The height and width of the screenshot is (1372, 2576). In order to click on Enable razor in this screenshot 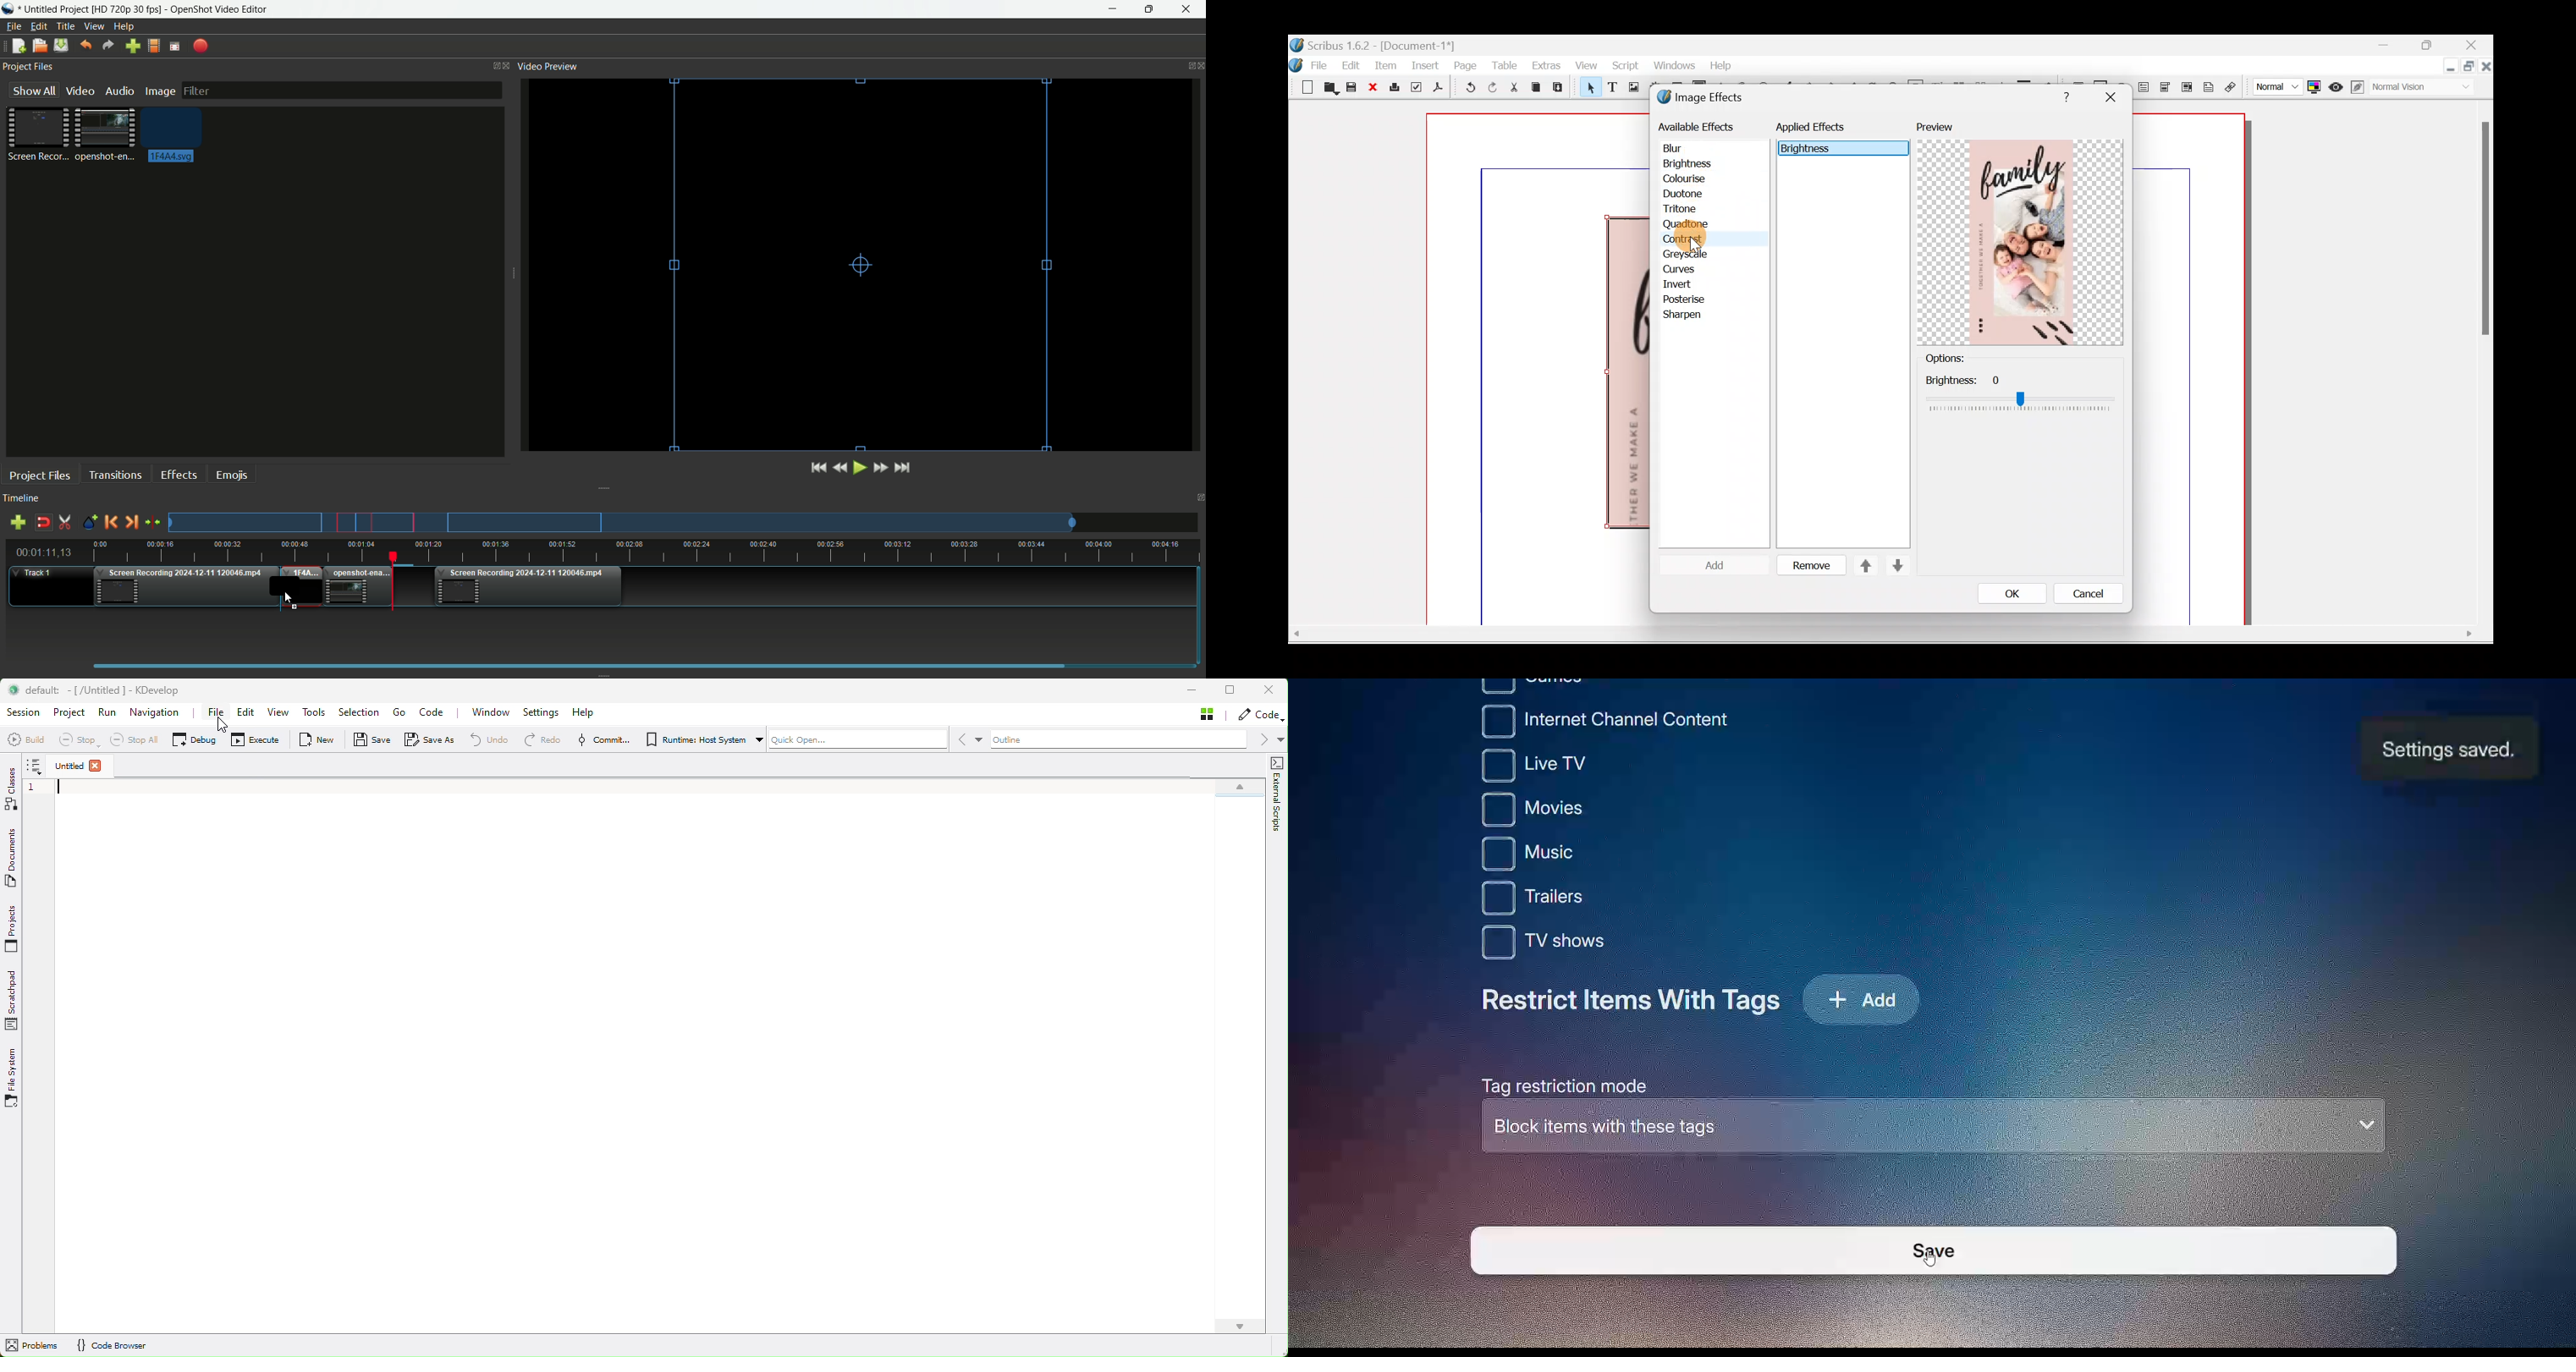, I will do `click(65, 523)`.